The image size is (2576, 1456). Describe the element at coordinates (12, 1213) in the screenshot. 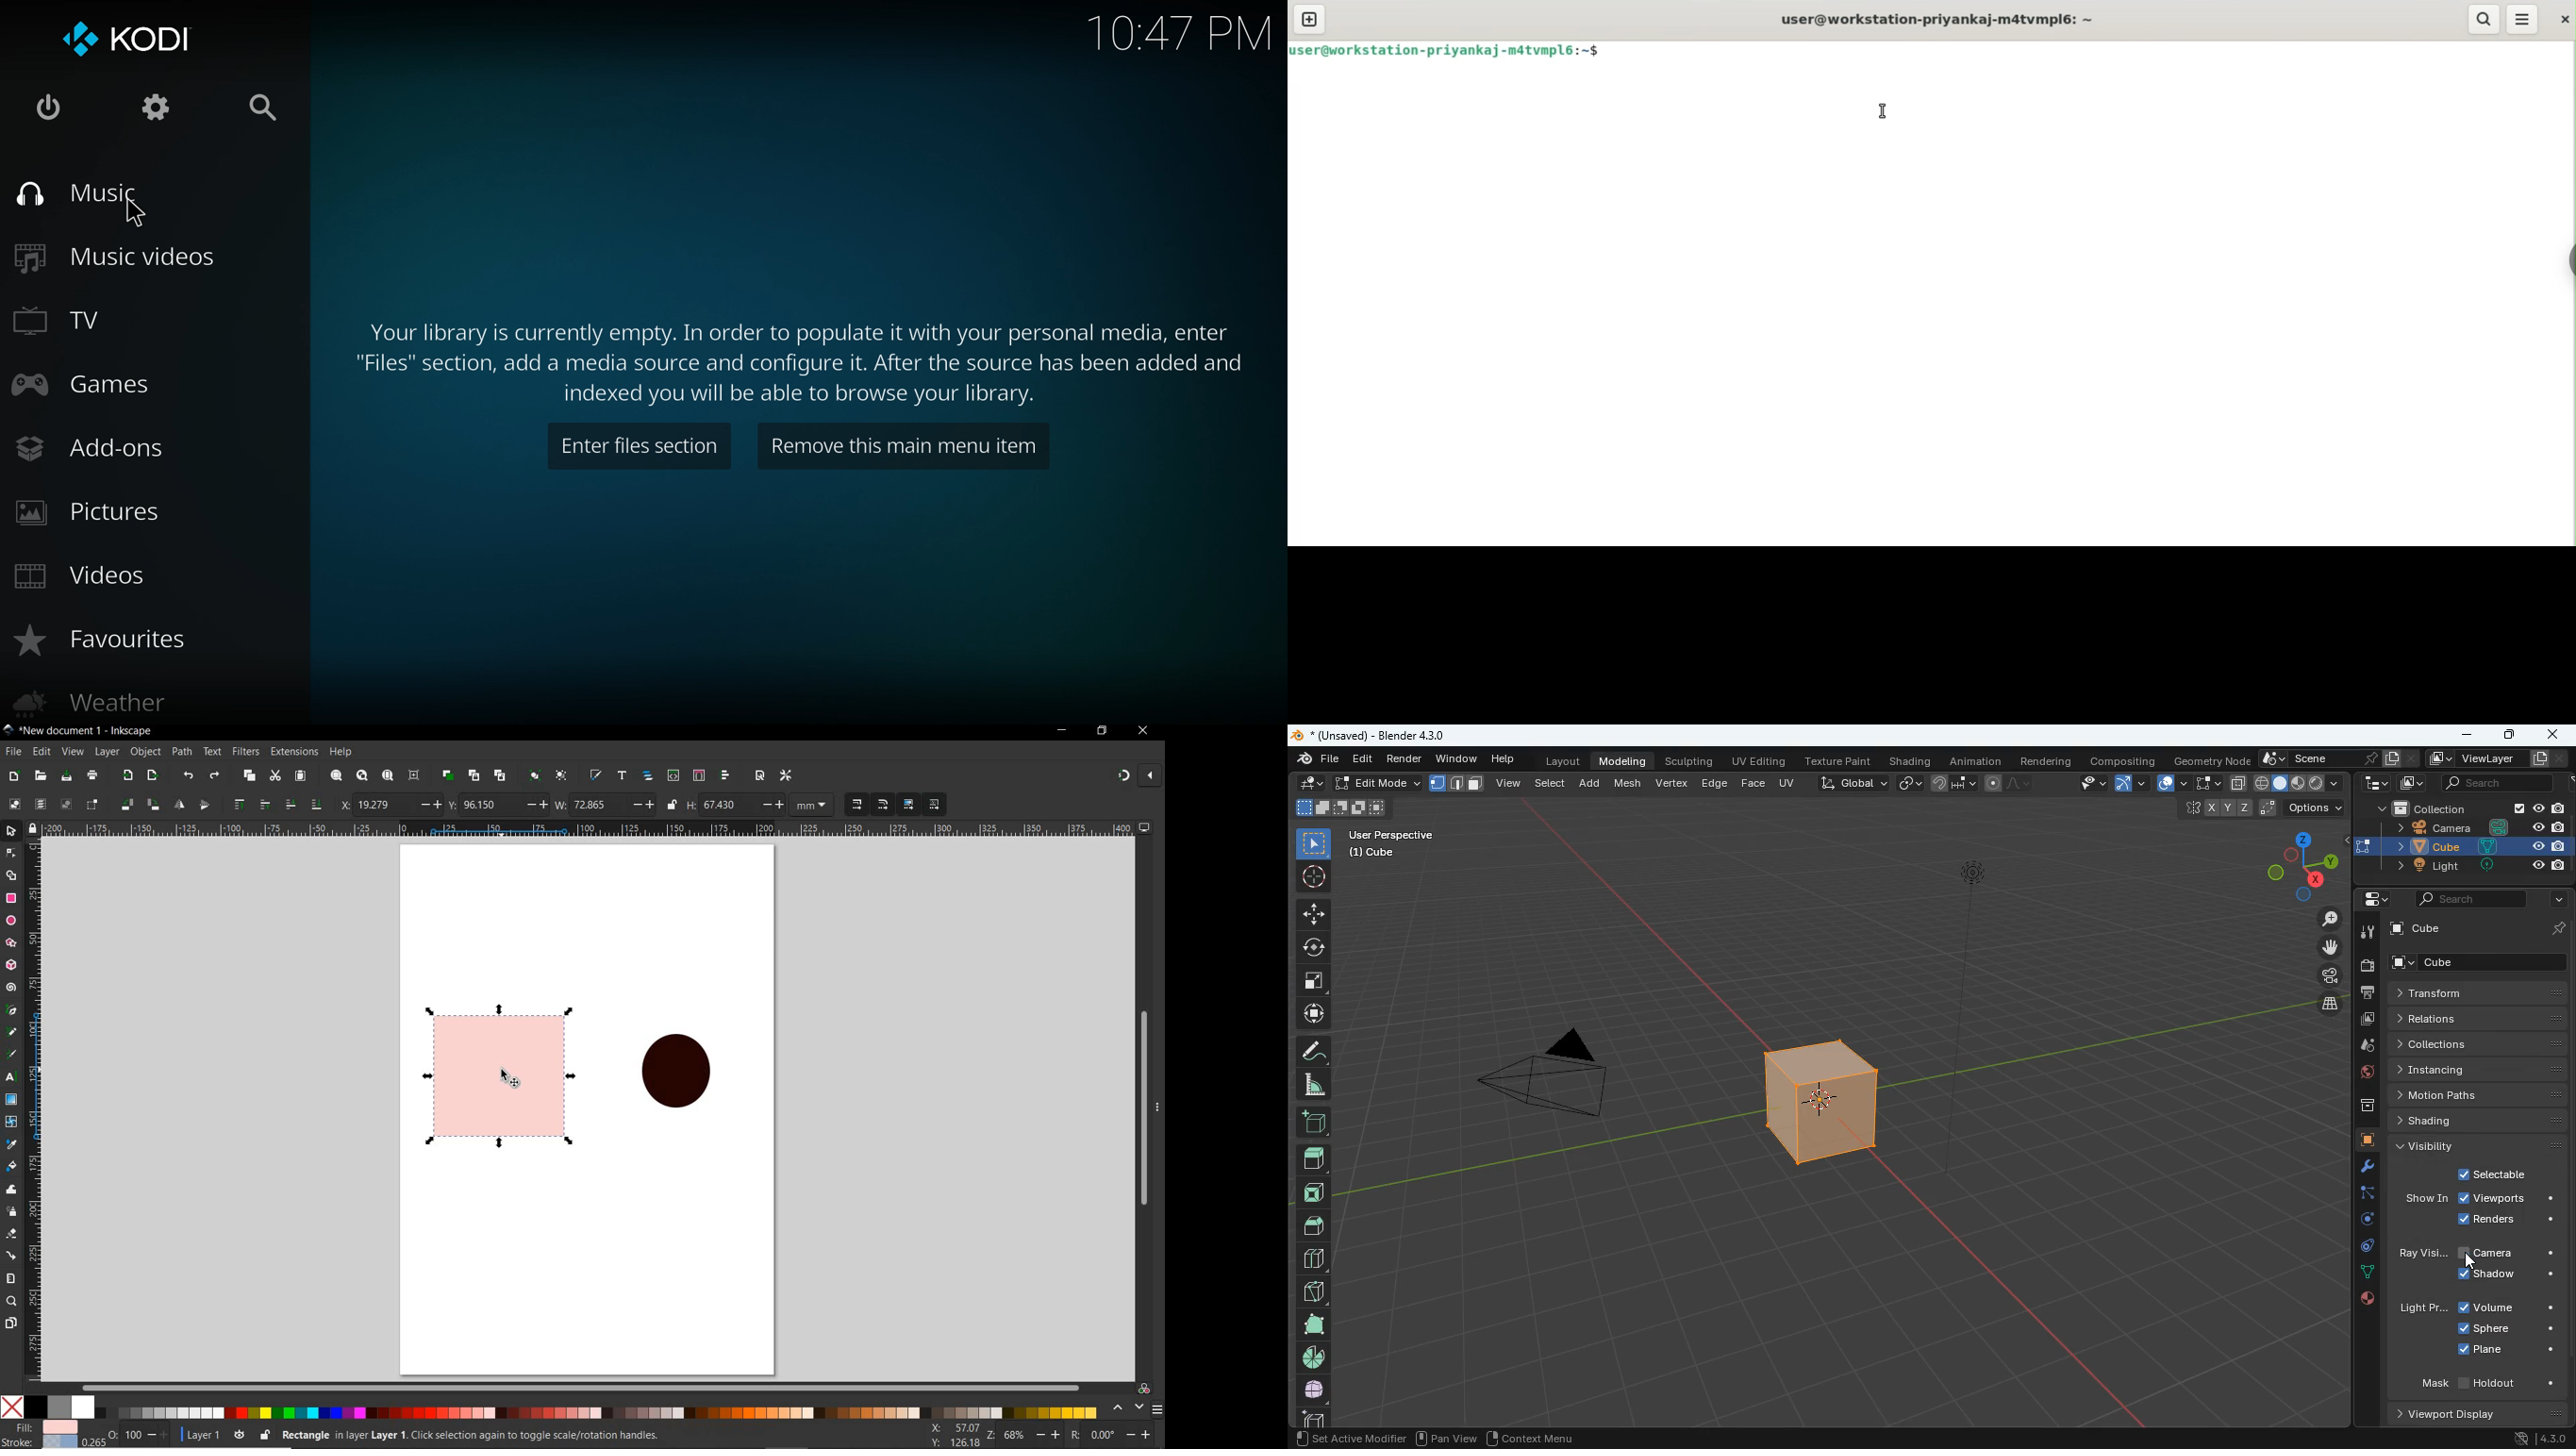

I see `spray tool` at that location.